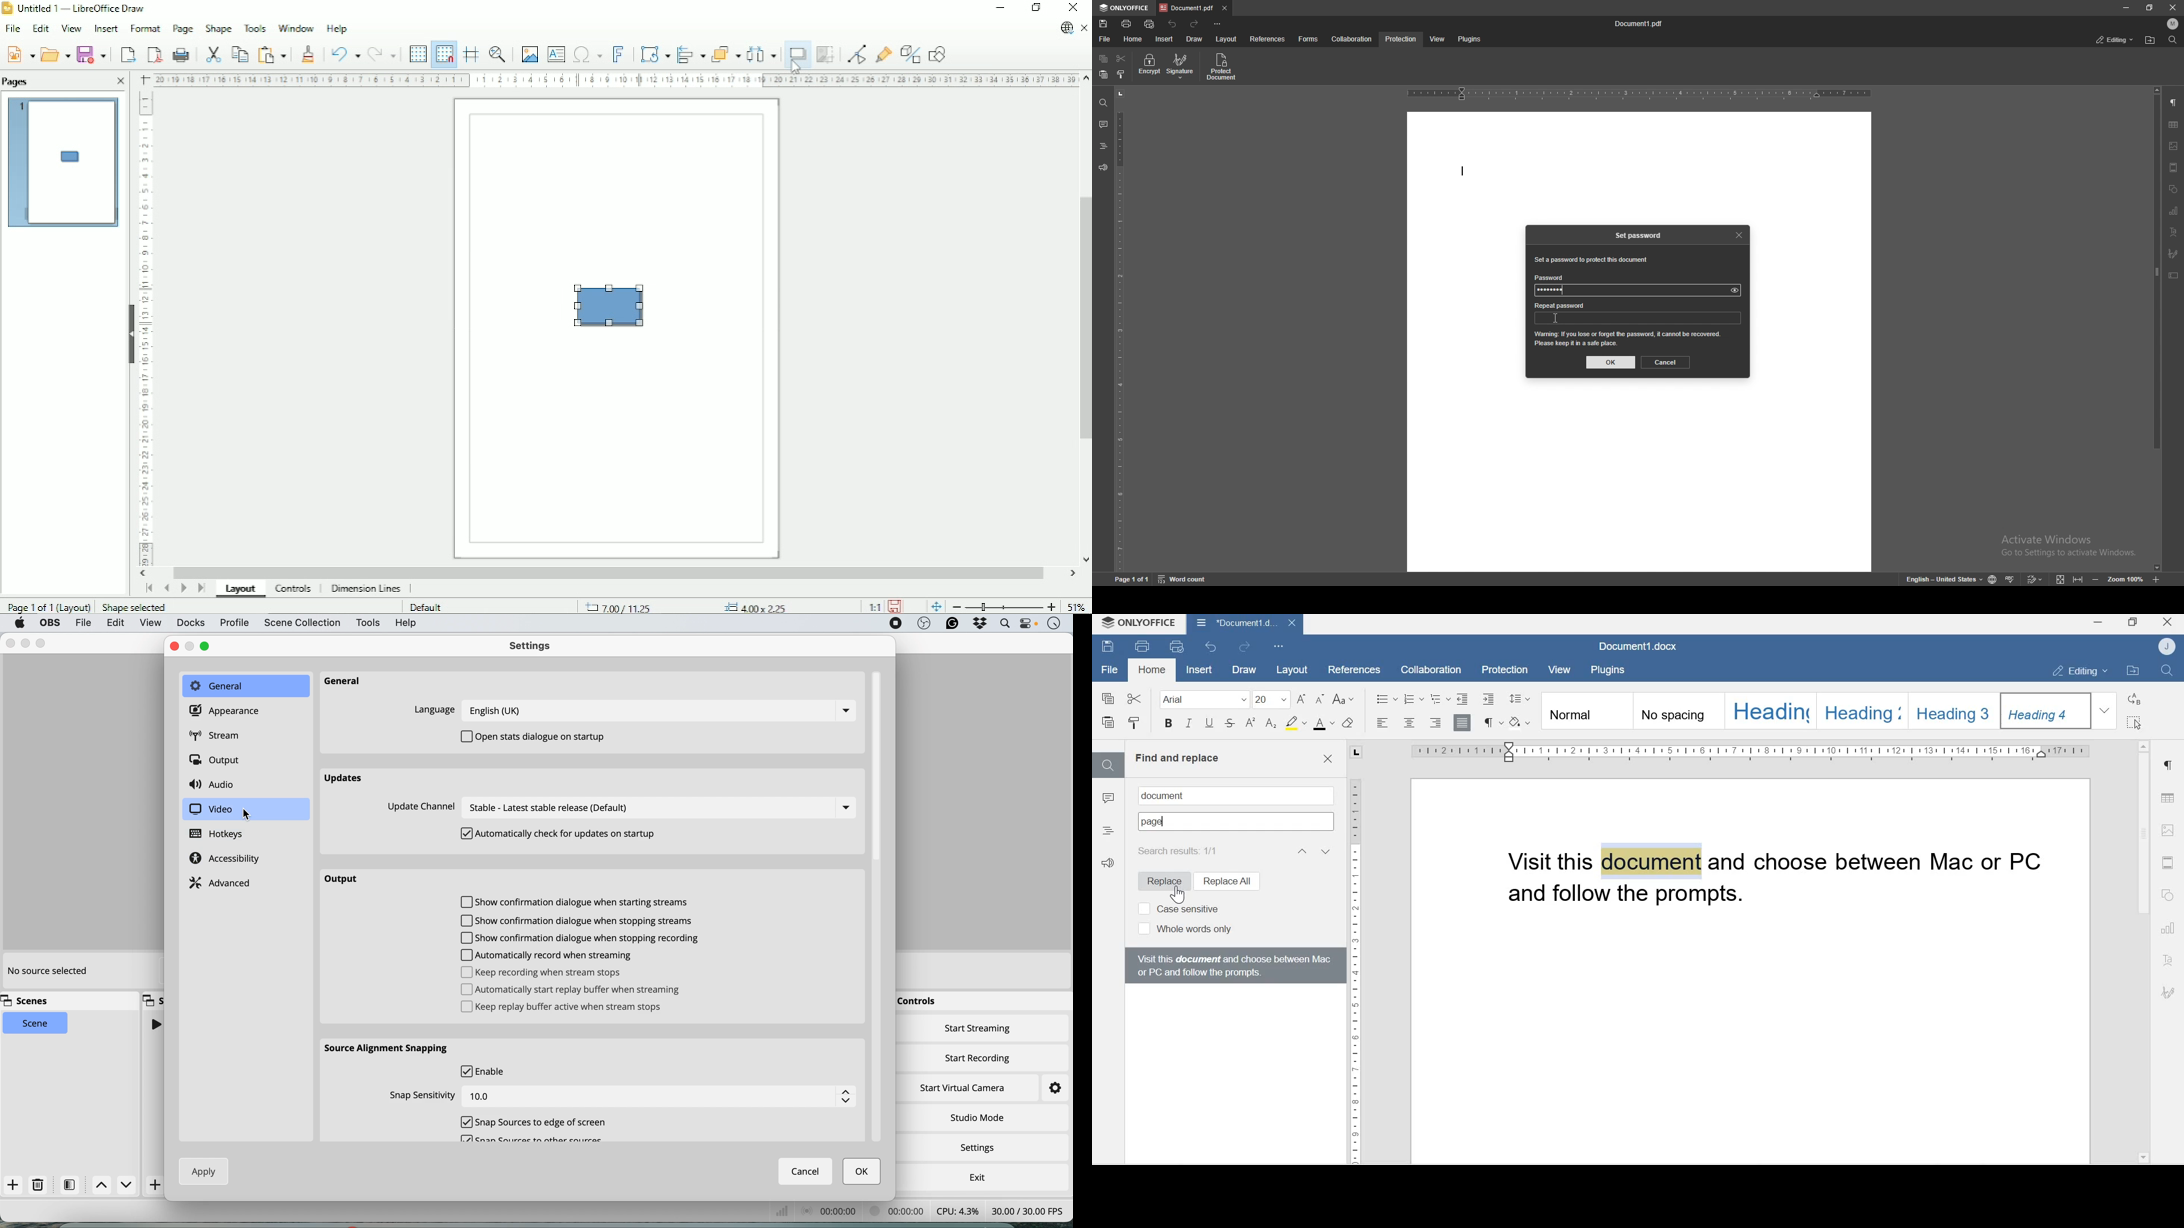 Image resolution: width=2184 pixels, height=1232 pixels. What do you see at coordinates (146, 327) in the screenshot?
I see `Vertical scale` at bounding box center [146, 327].